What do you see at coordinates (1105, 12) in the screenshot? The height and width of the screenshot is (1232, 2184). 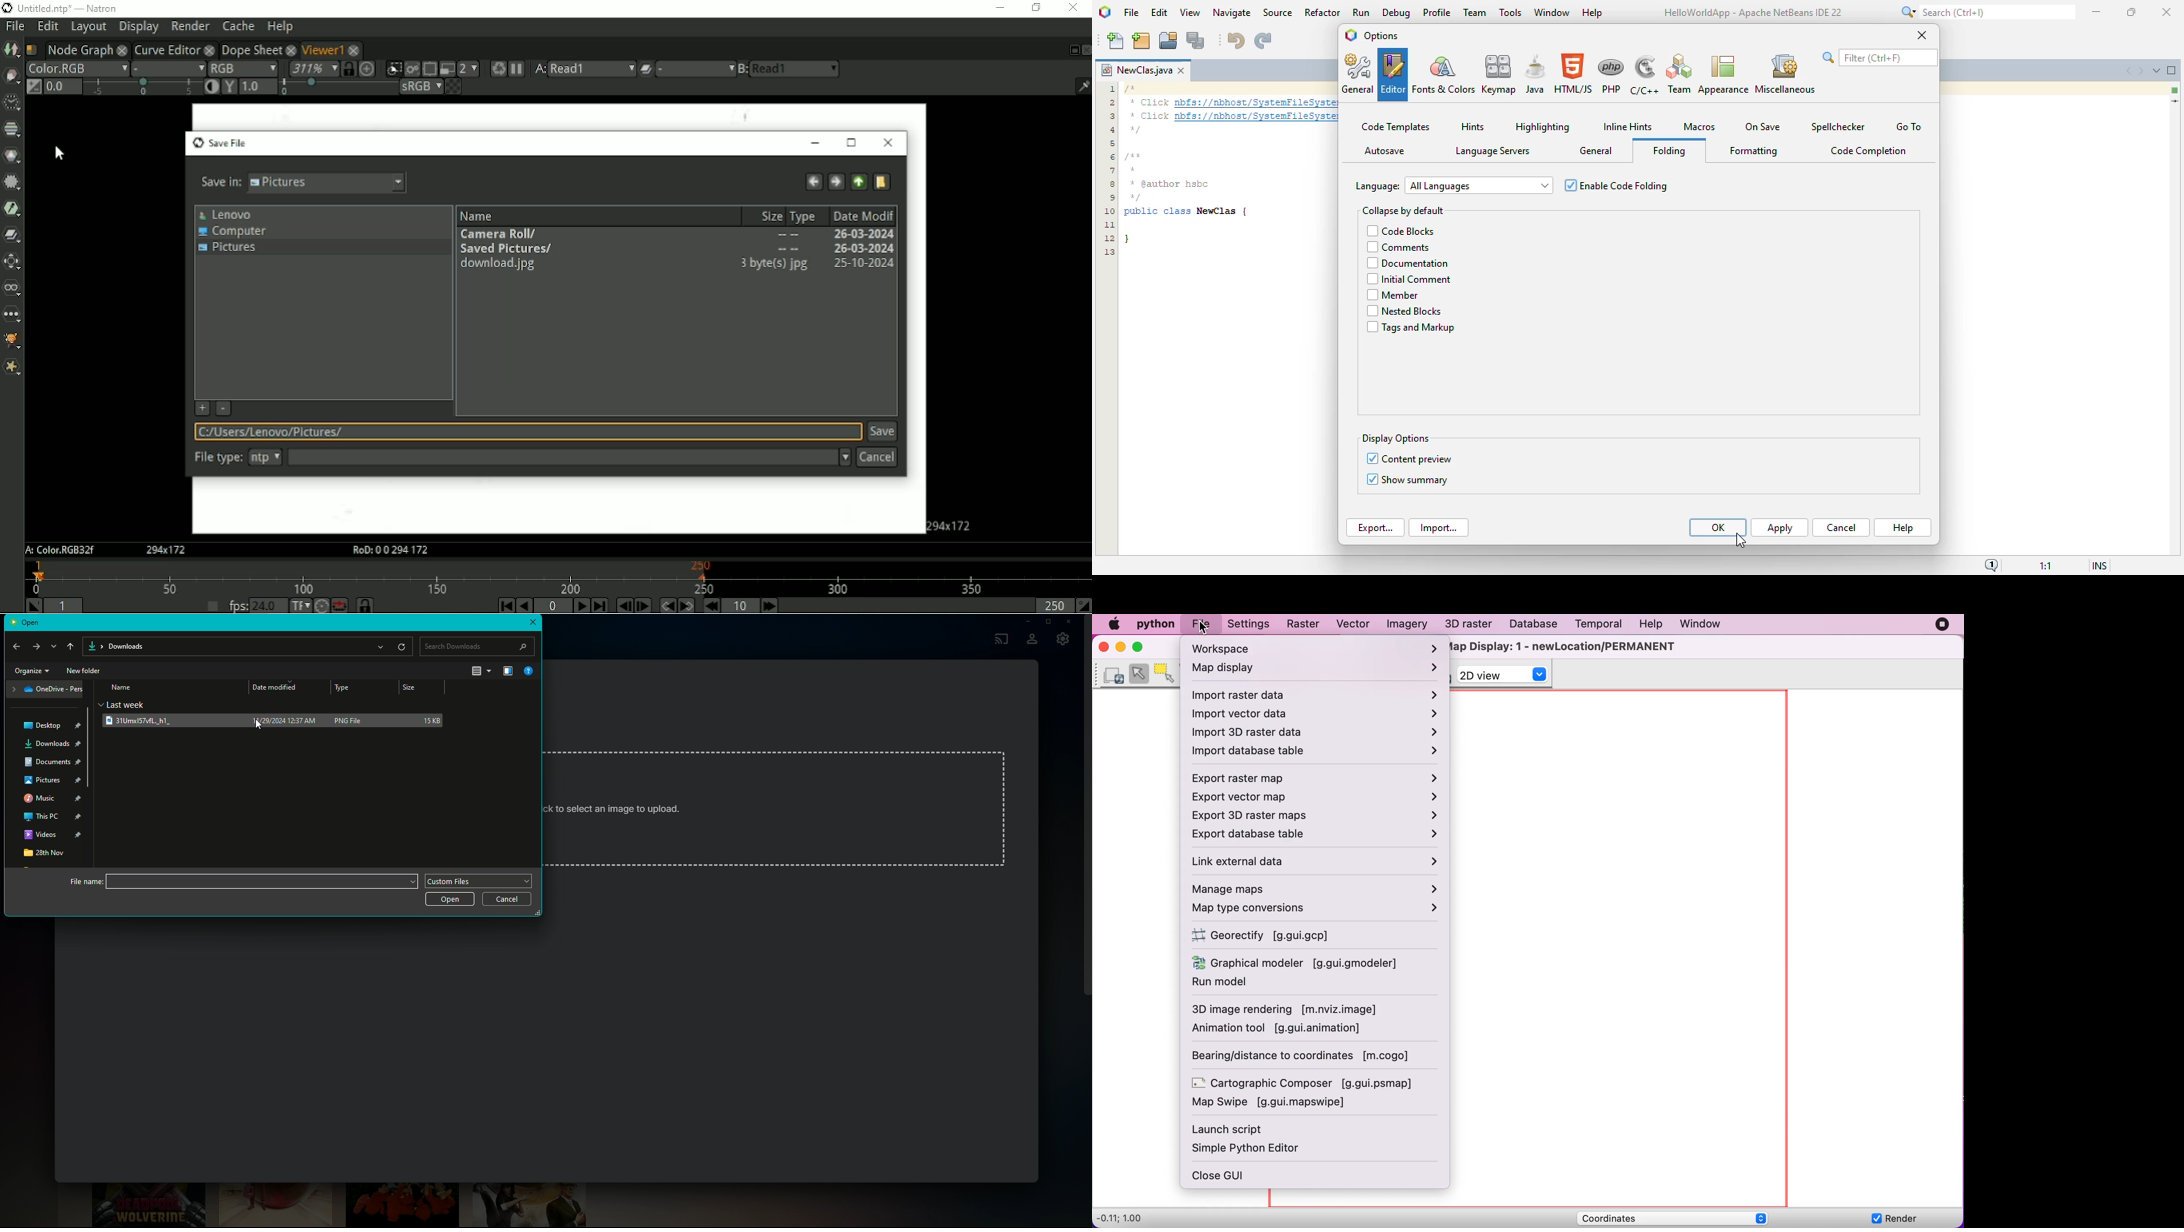 I see `logo` at bounding box center [1105, 12].